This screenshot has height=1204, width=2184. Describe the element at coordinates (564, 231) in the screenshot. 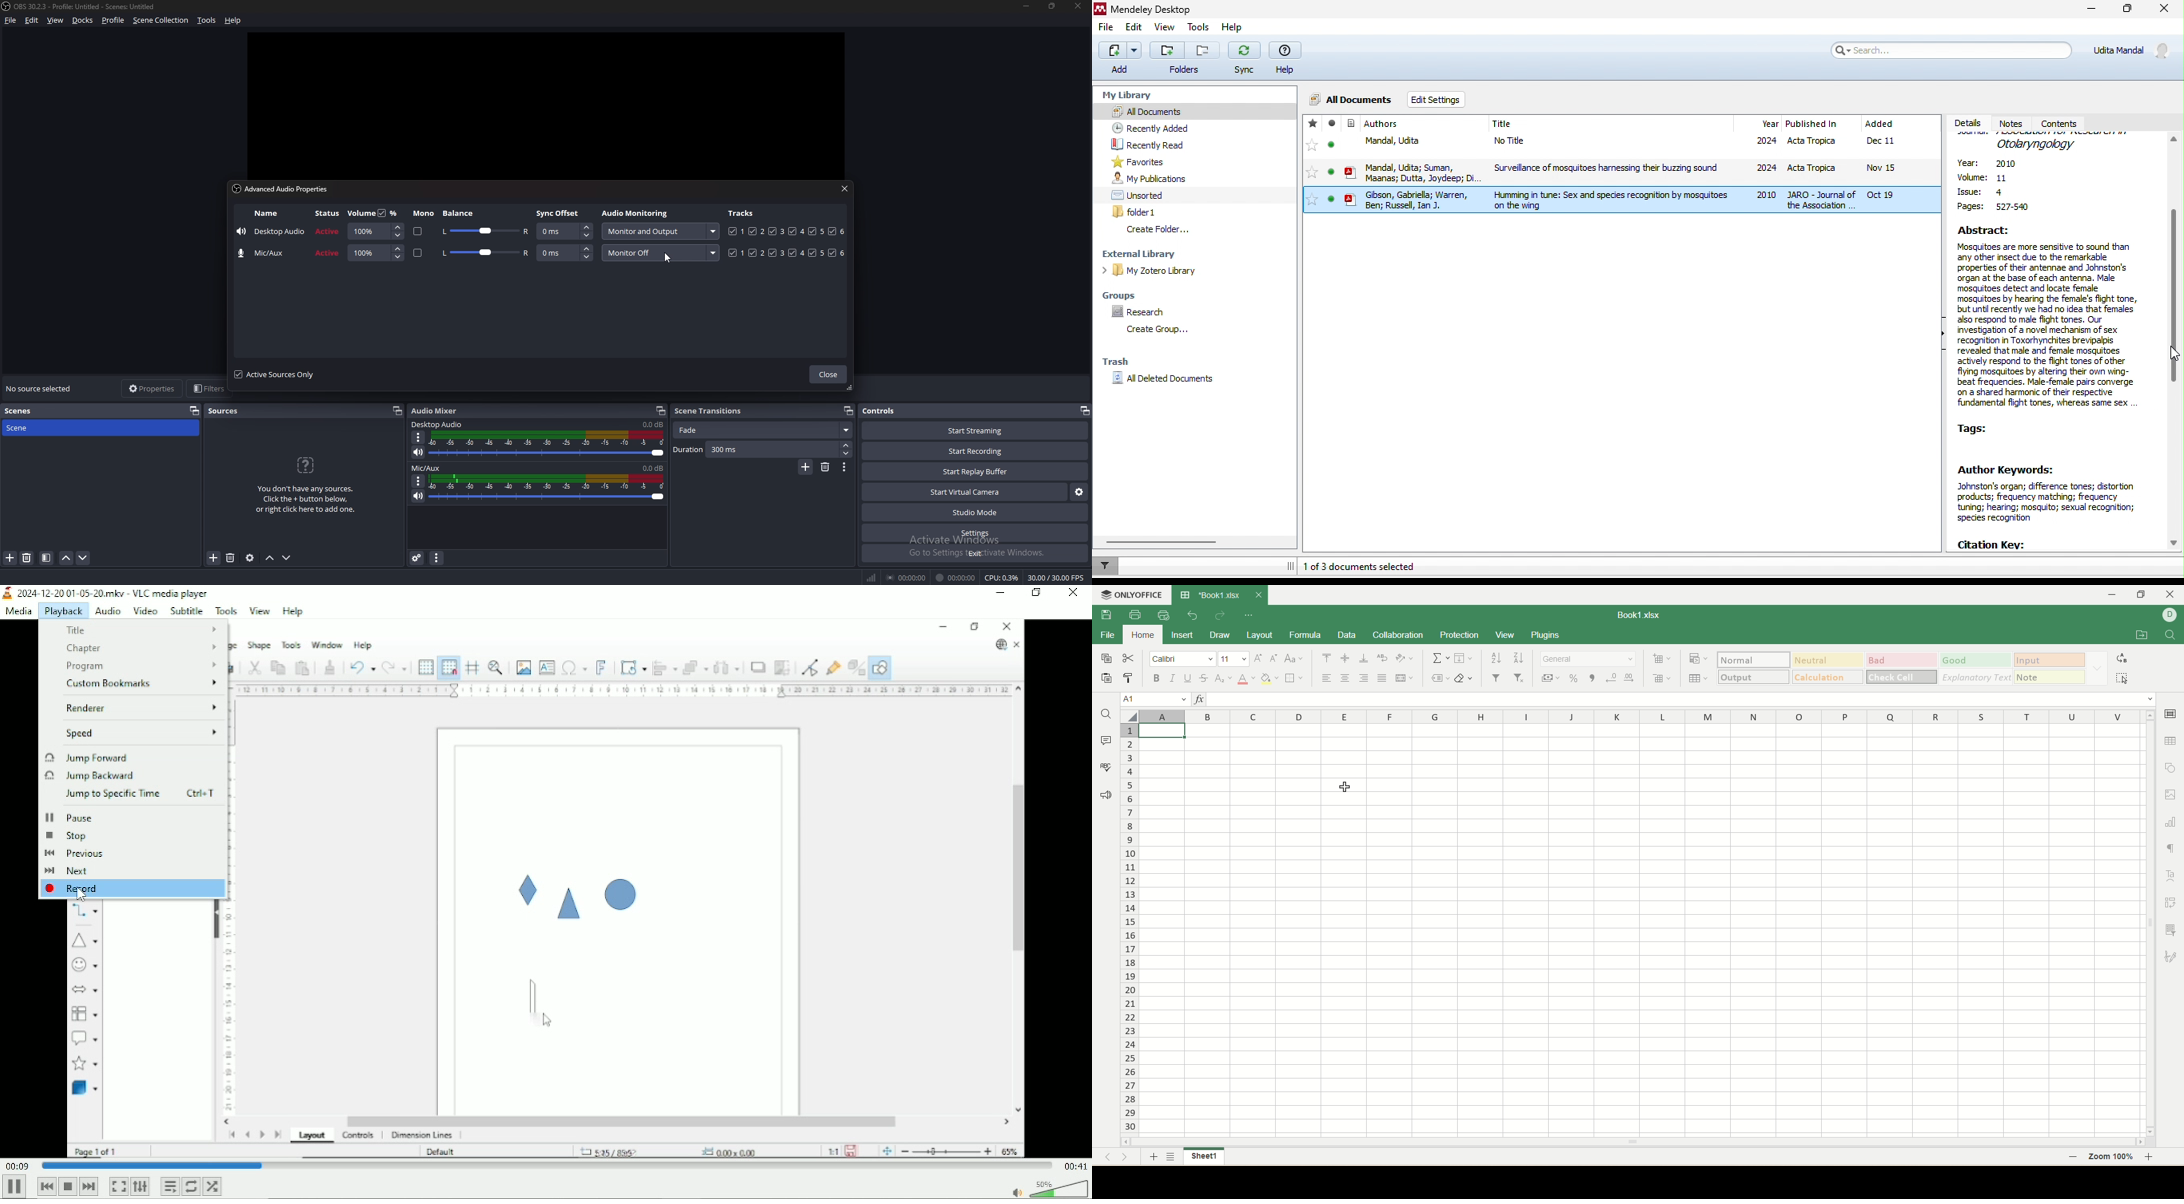

I see `sync offset adjust` at that location.